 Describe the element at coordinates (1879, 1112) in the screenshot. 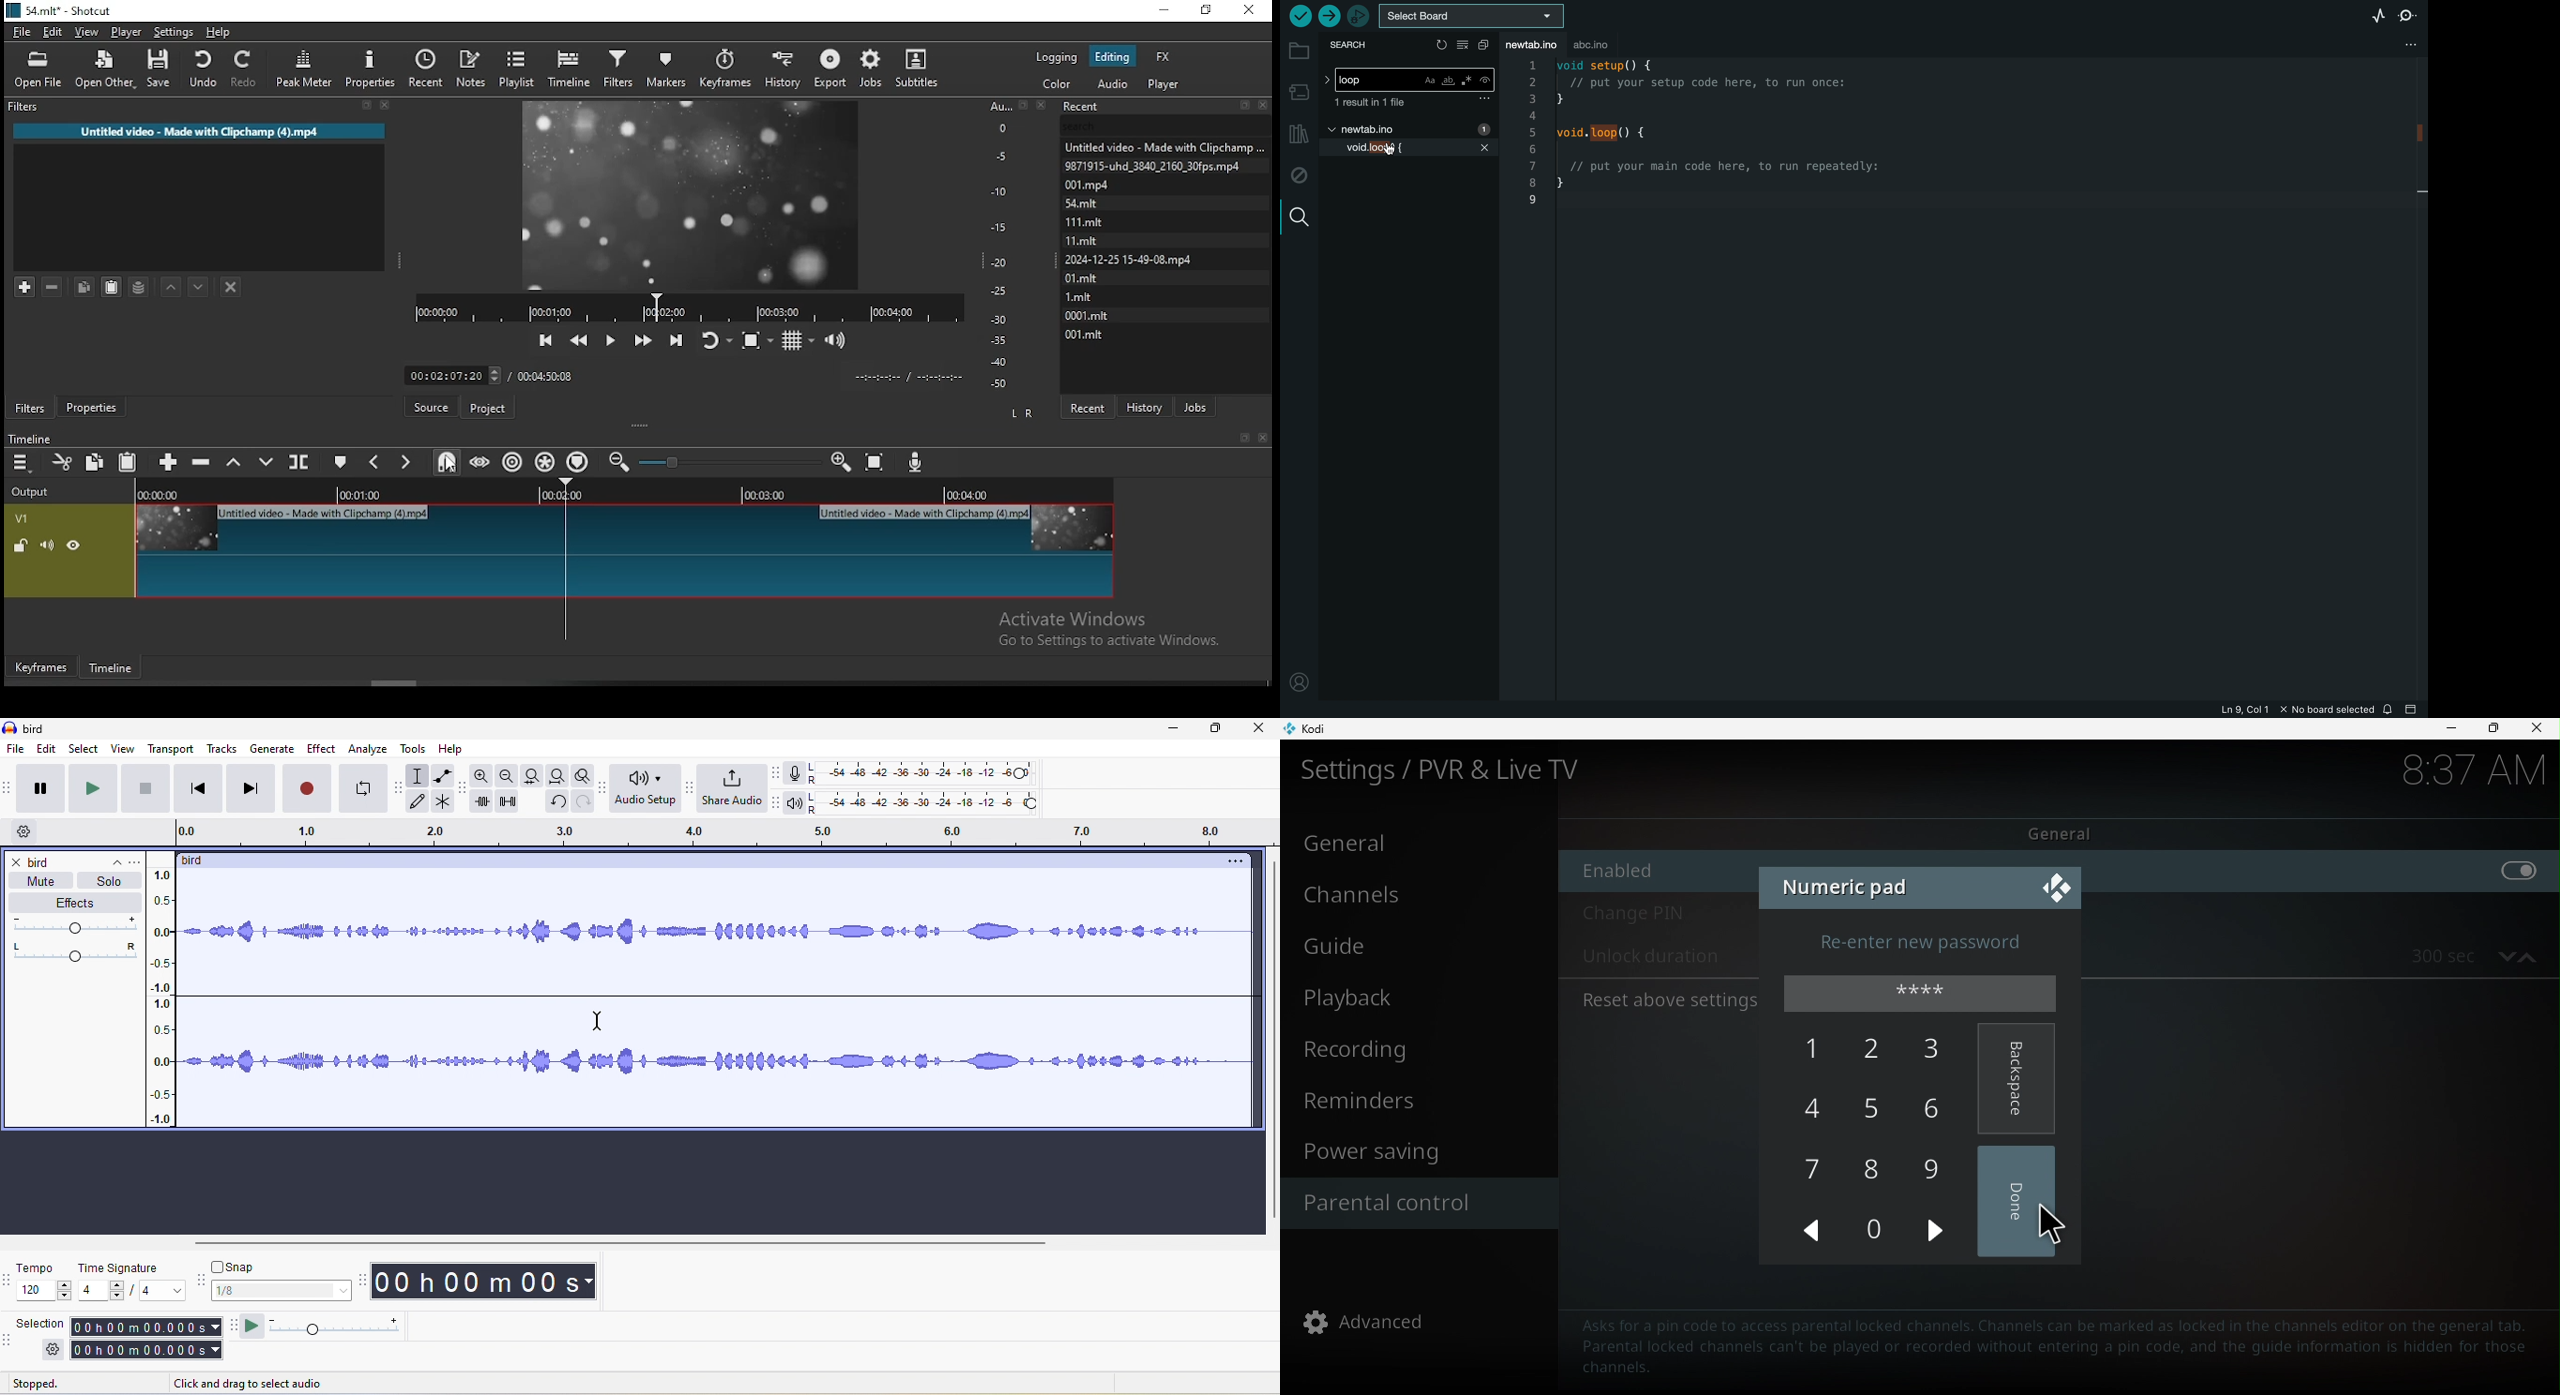

I see `5` at that location.